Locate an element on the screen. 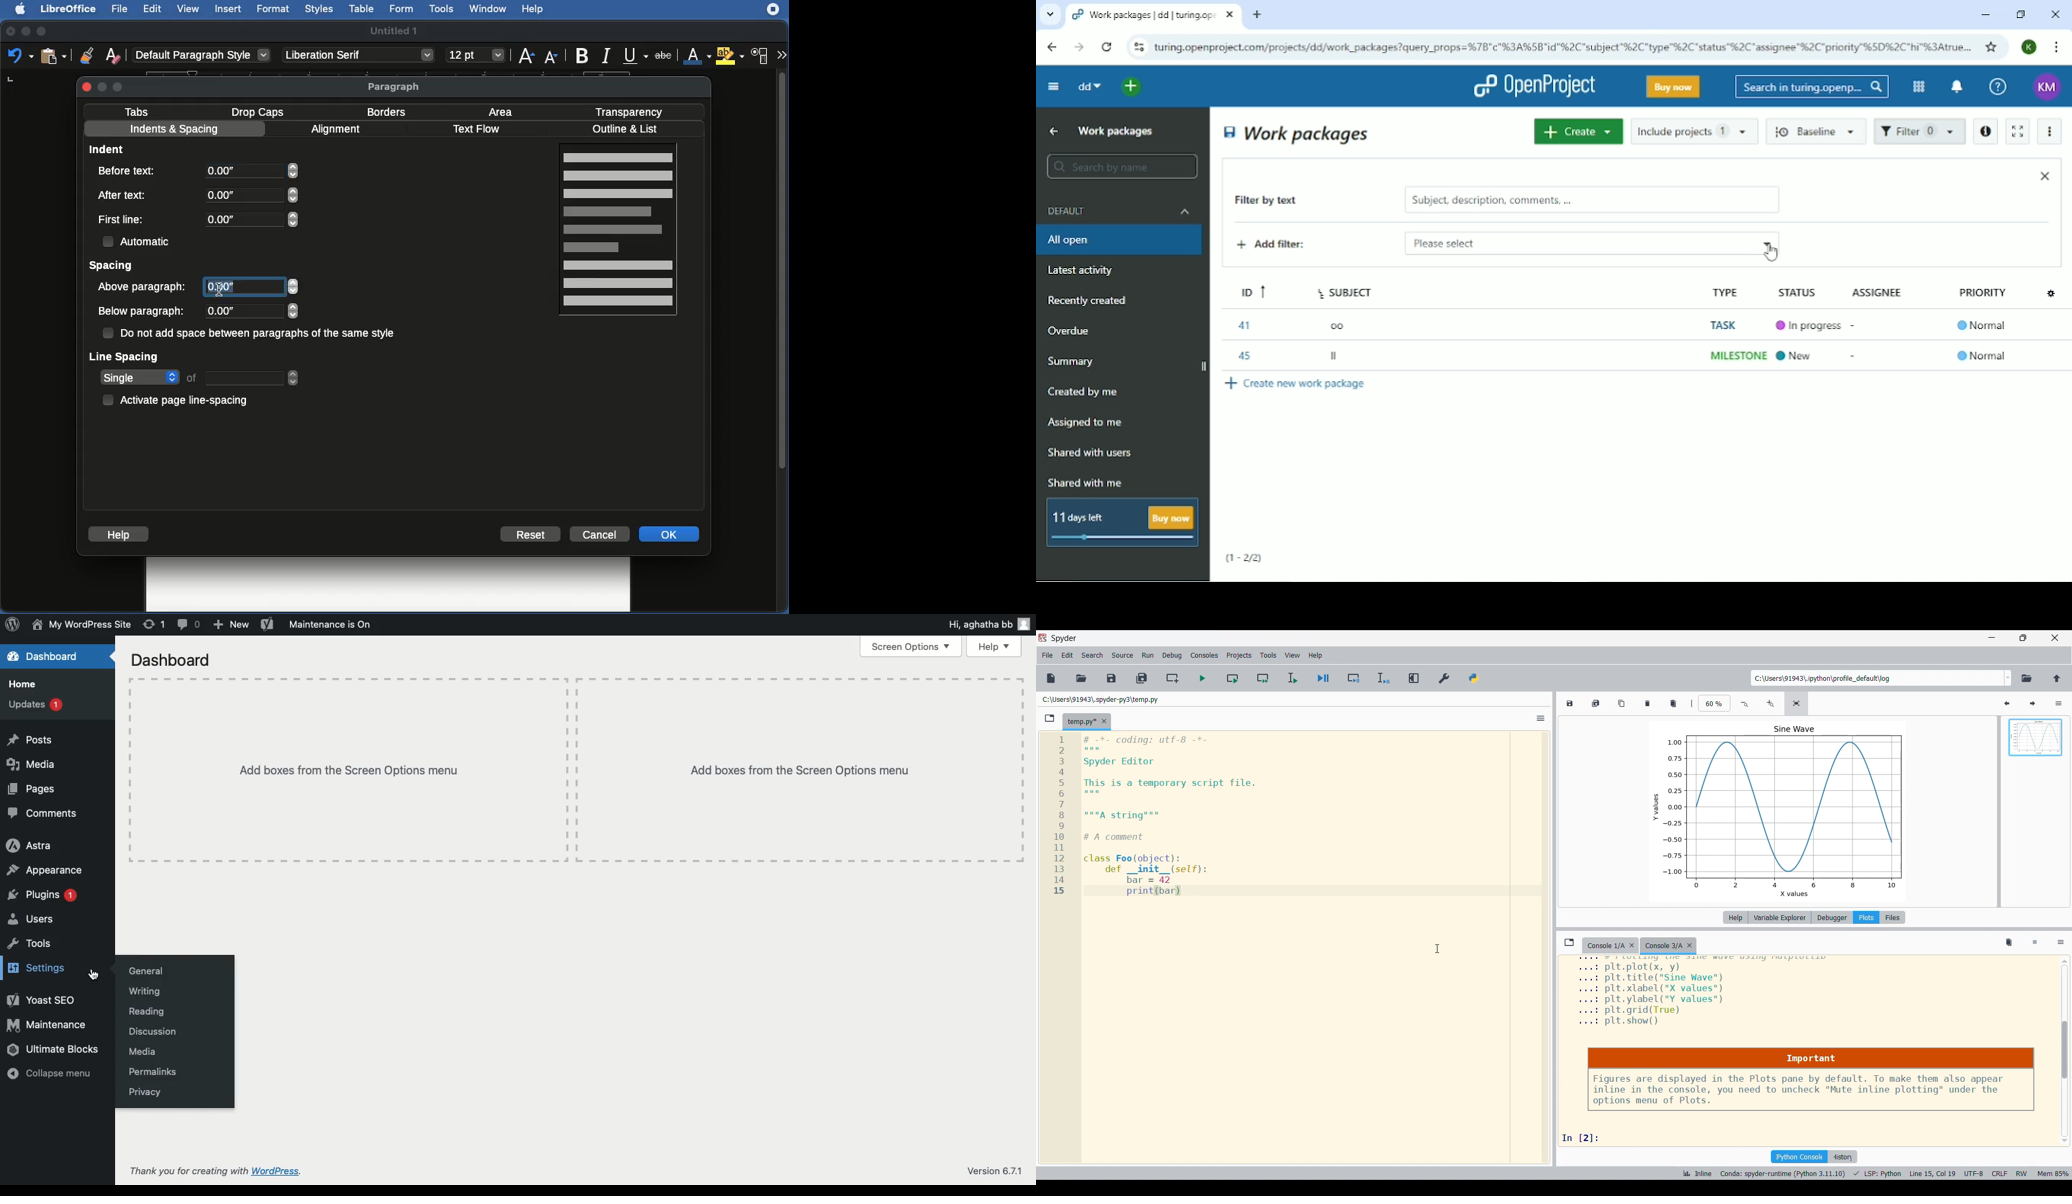 The width and height of the screenshot is (2072, 1204). Page is located at coordinates (620, 232).